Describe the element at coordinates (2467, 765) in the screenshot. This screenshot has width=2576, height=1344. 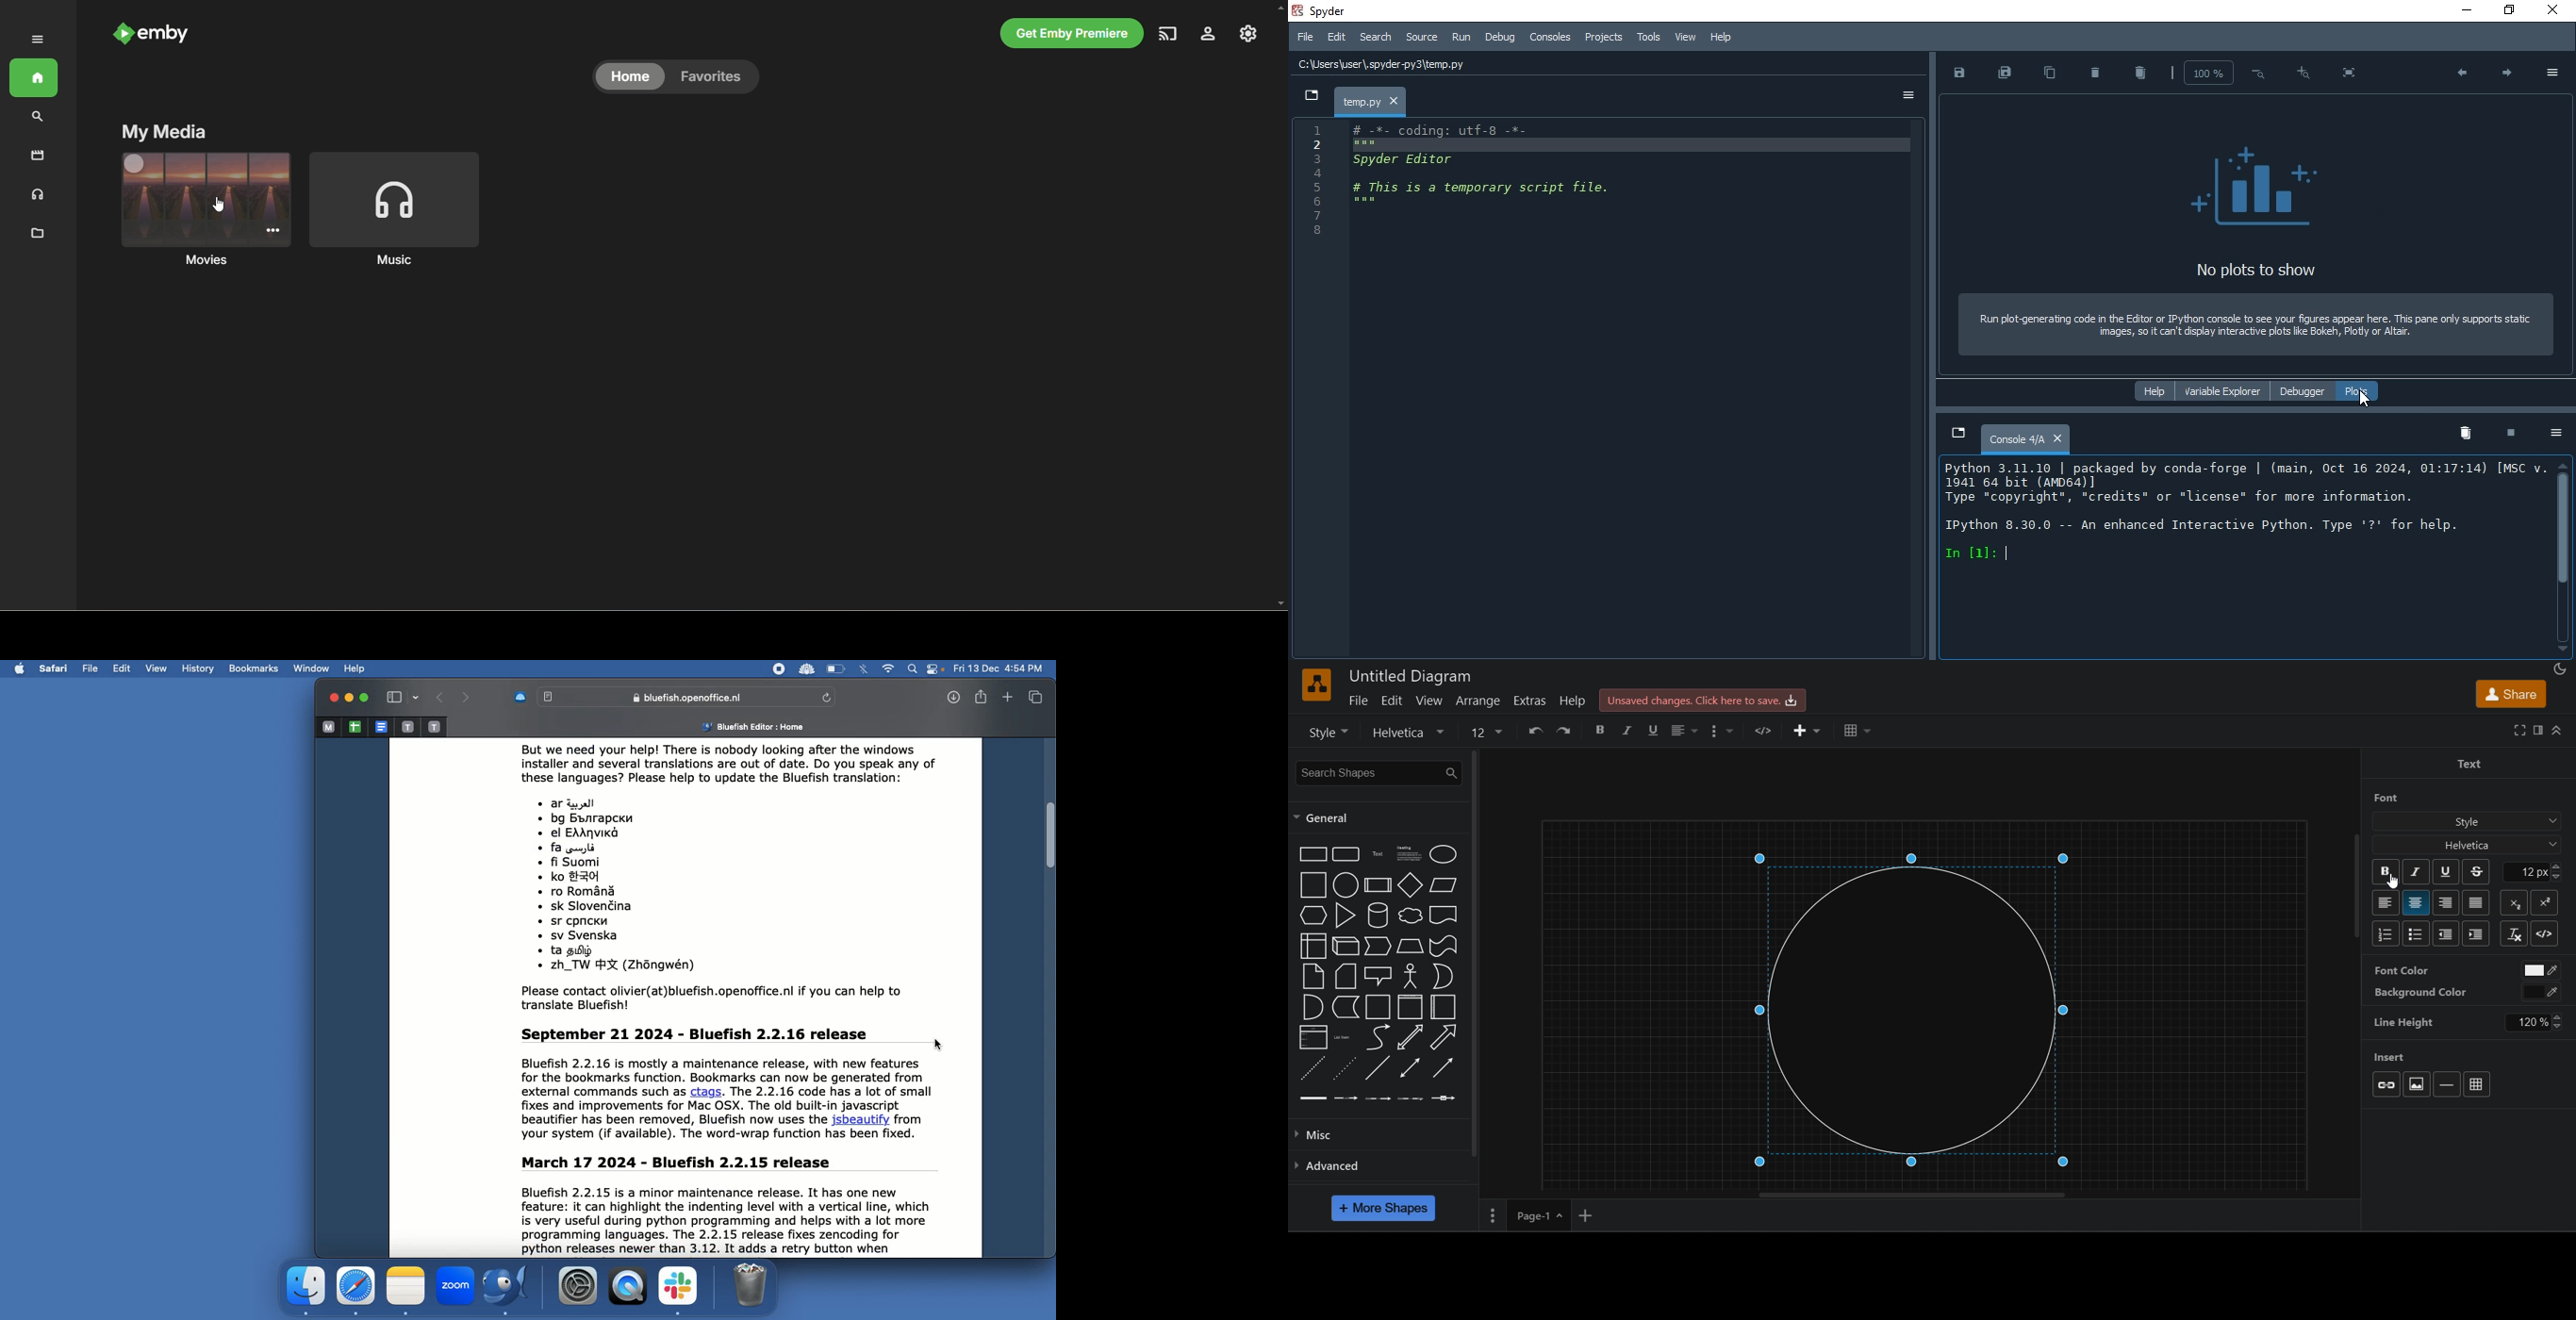
I see `text` at that location.